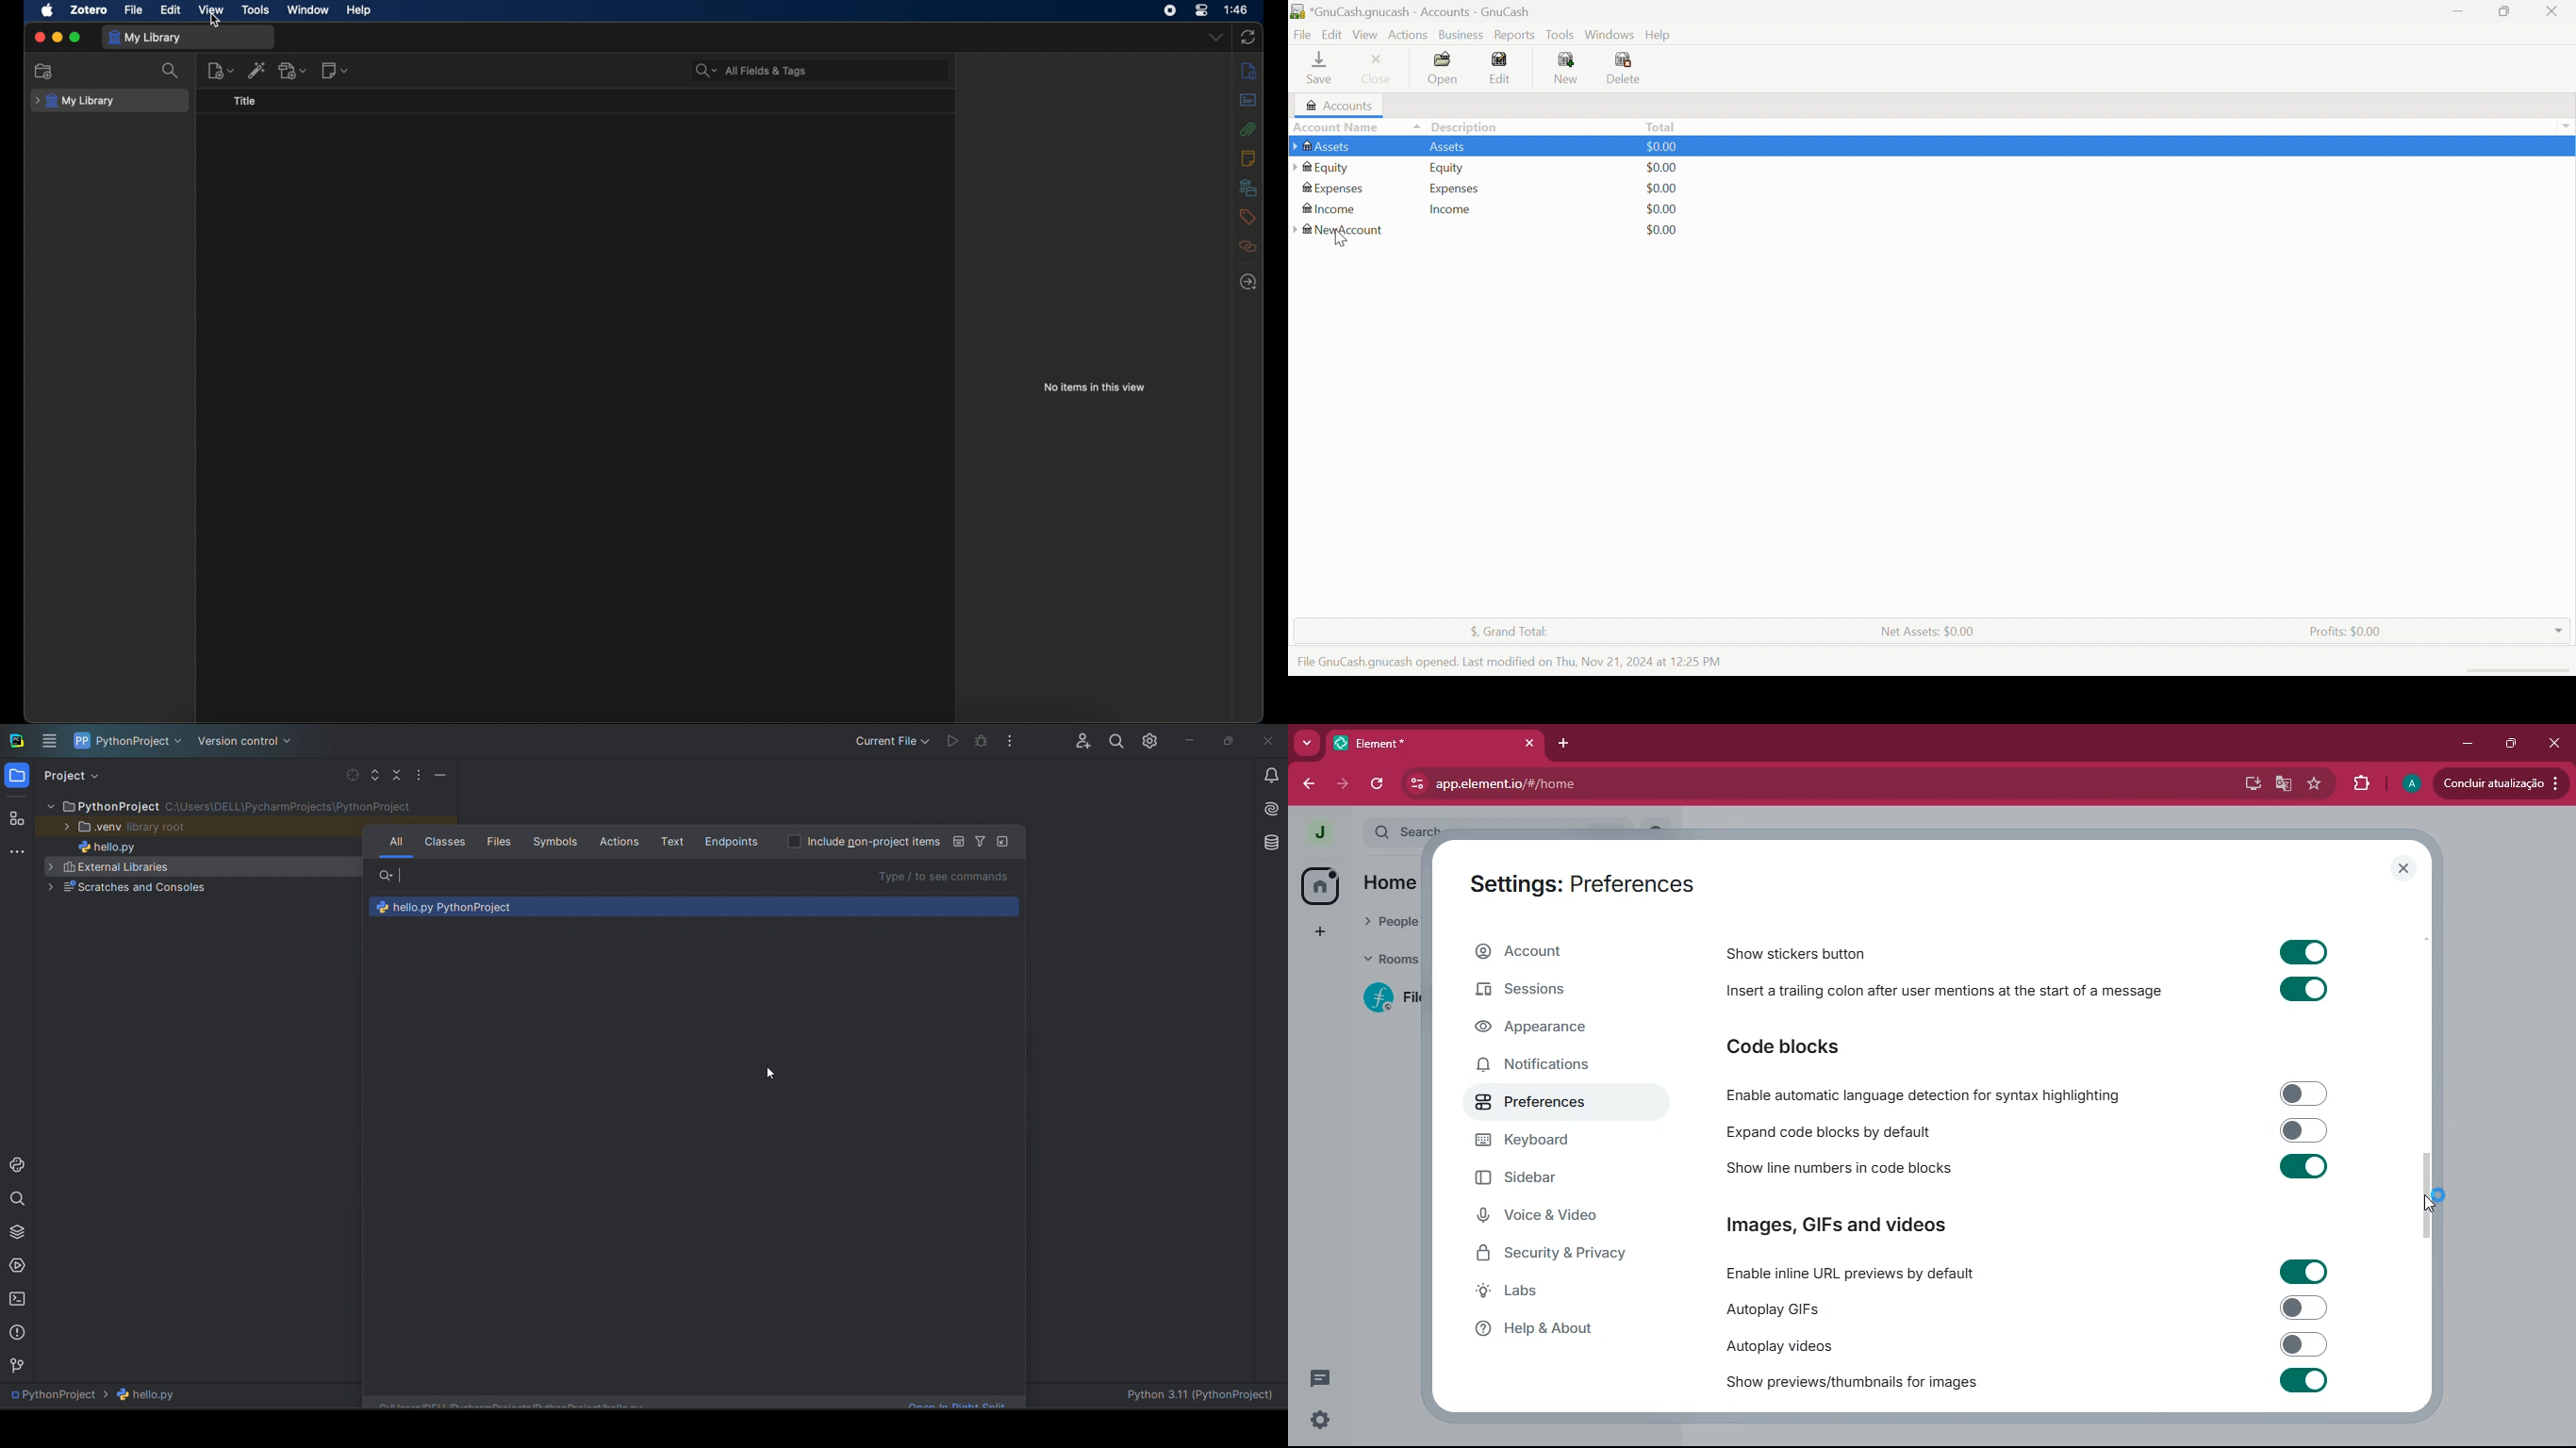 The width and height of the screenshot is (2576, 1456). Describe the element at coordinates (1319, 885) in the screenshot. I see `home` at that location.